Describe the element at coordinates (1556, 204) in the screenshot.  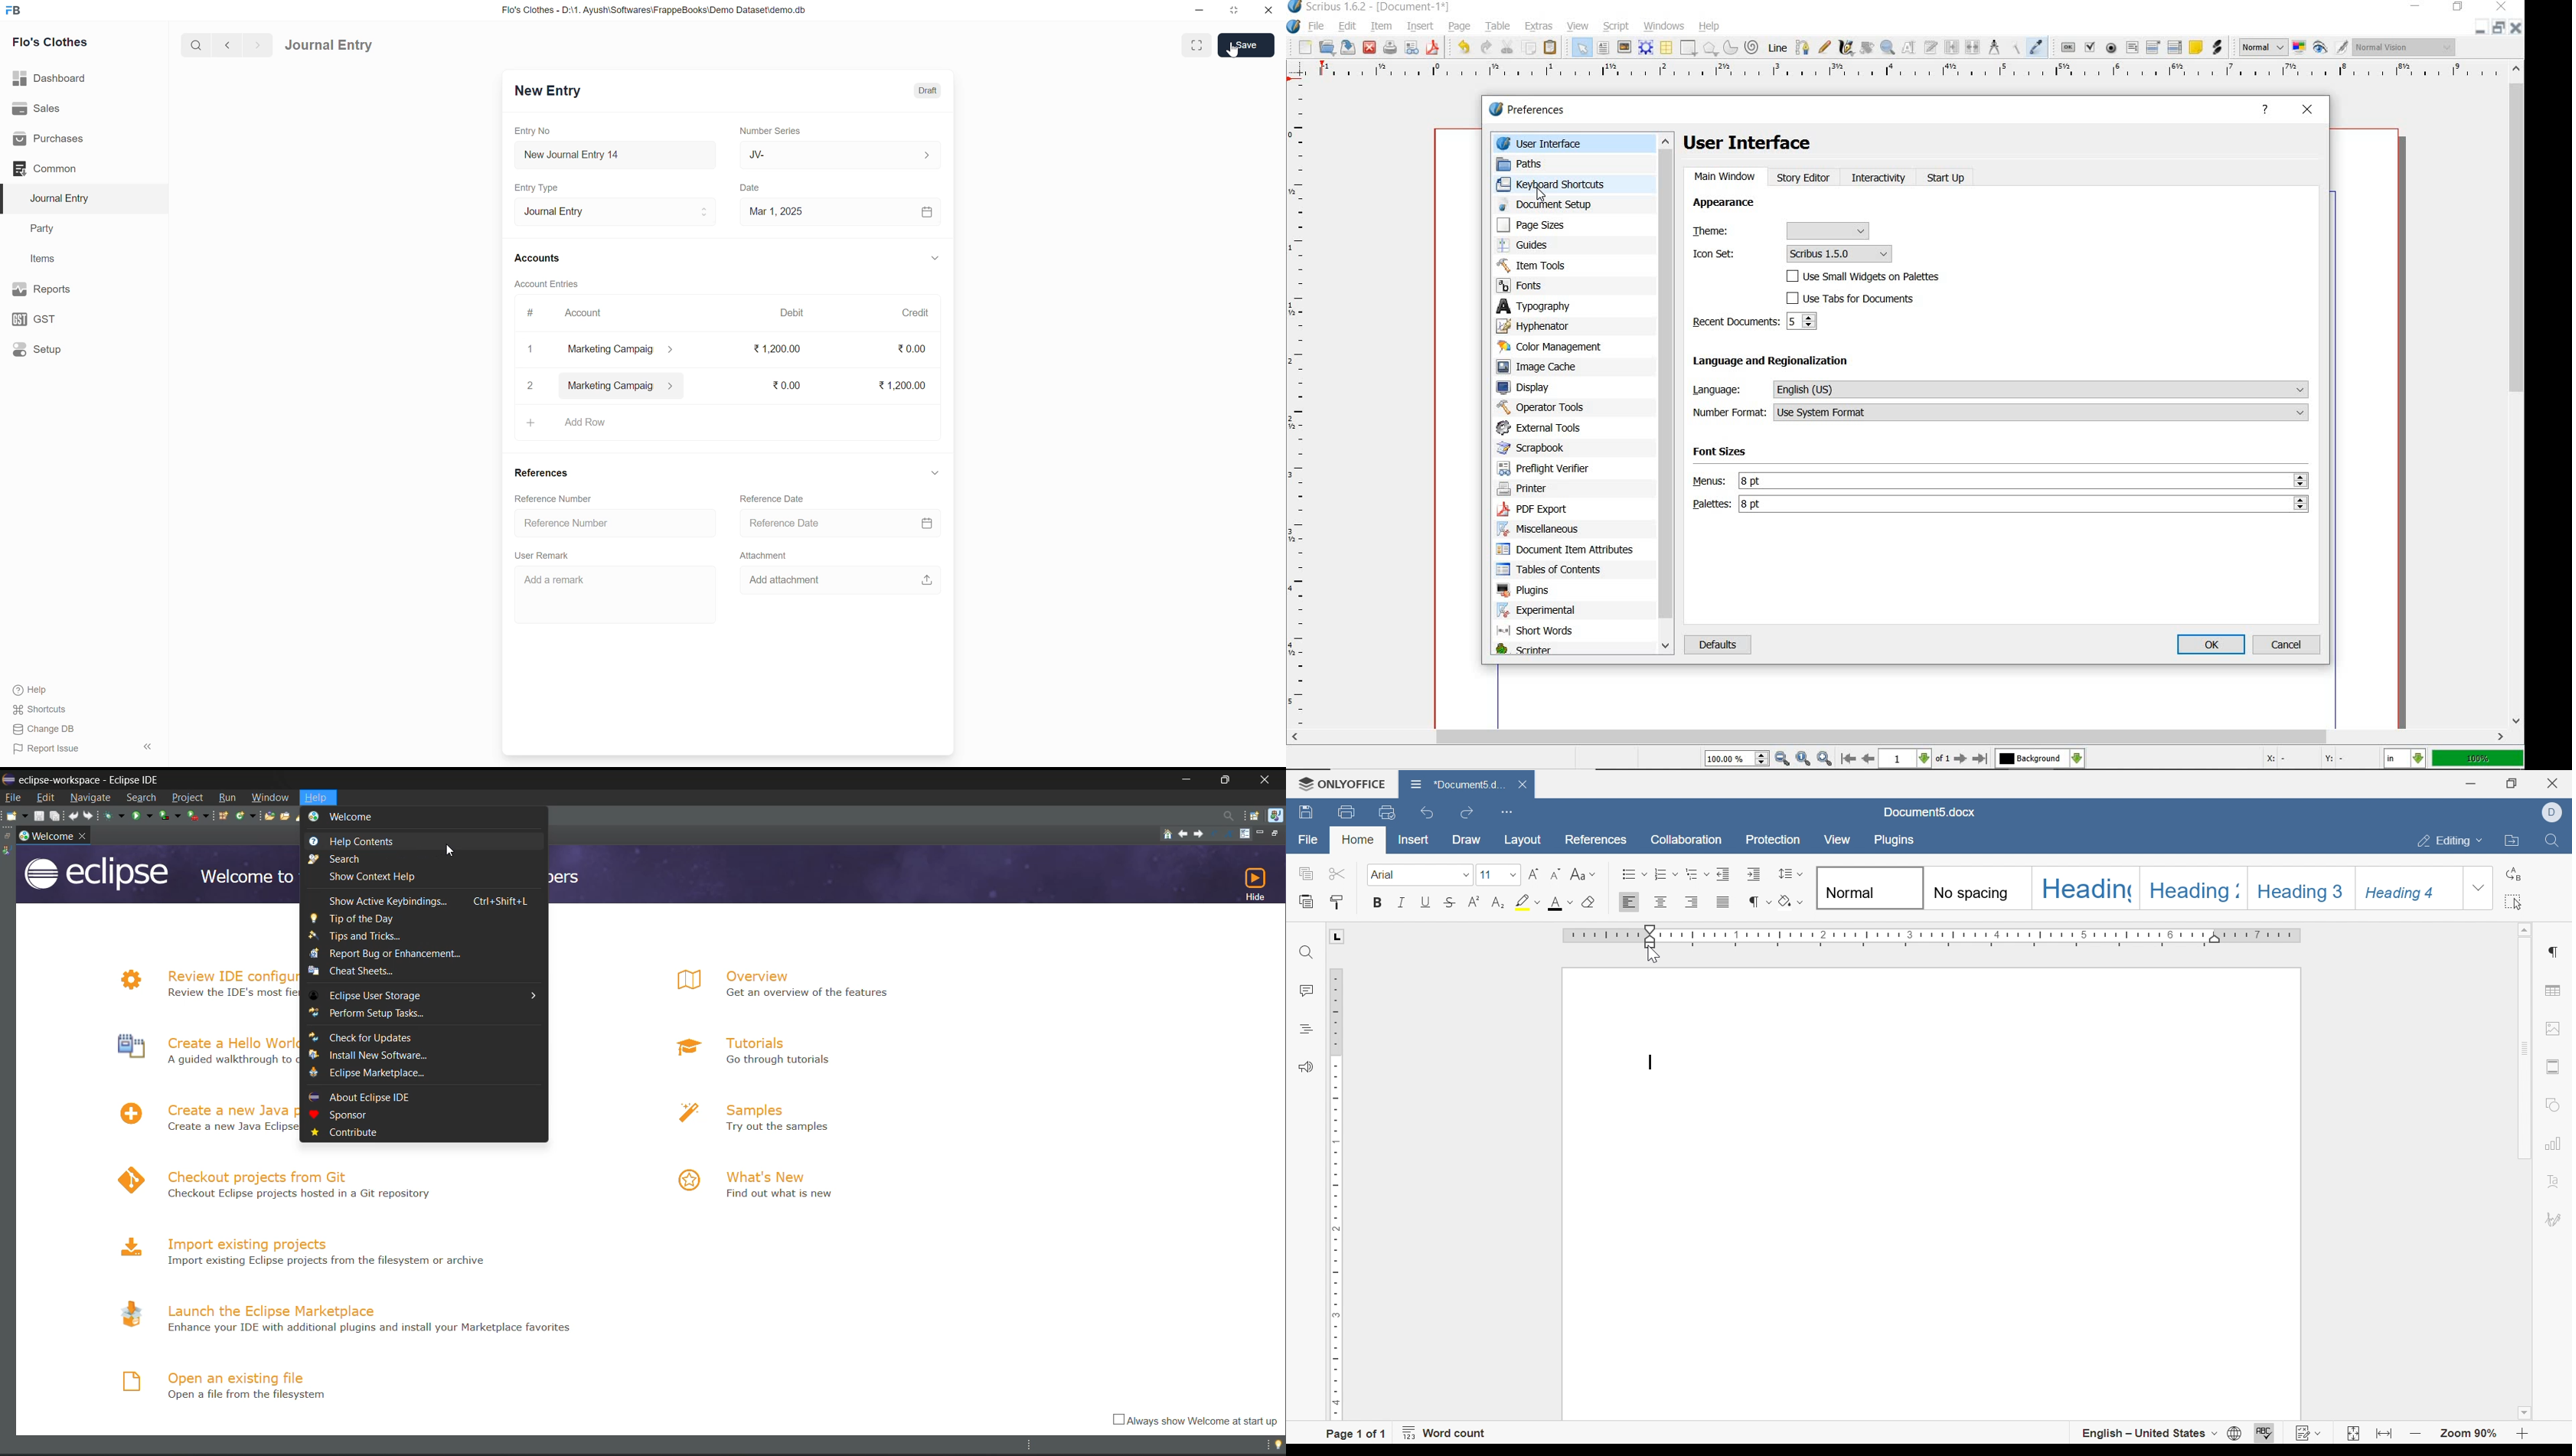
I see `document setup` at that location.